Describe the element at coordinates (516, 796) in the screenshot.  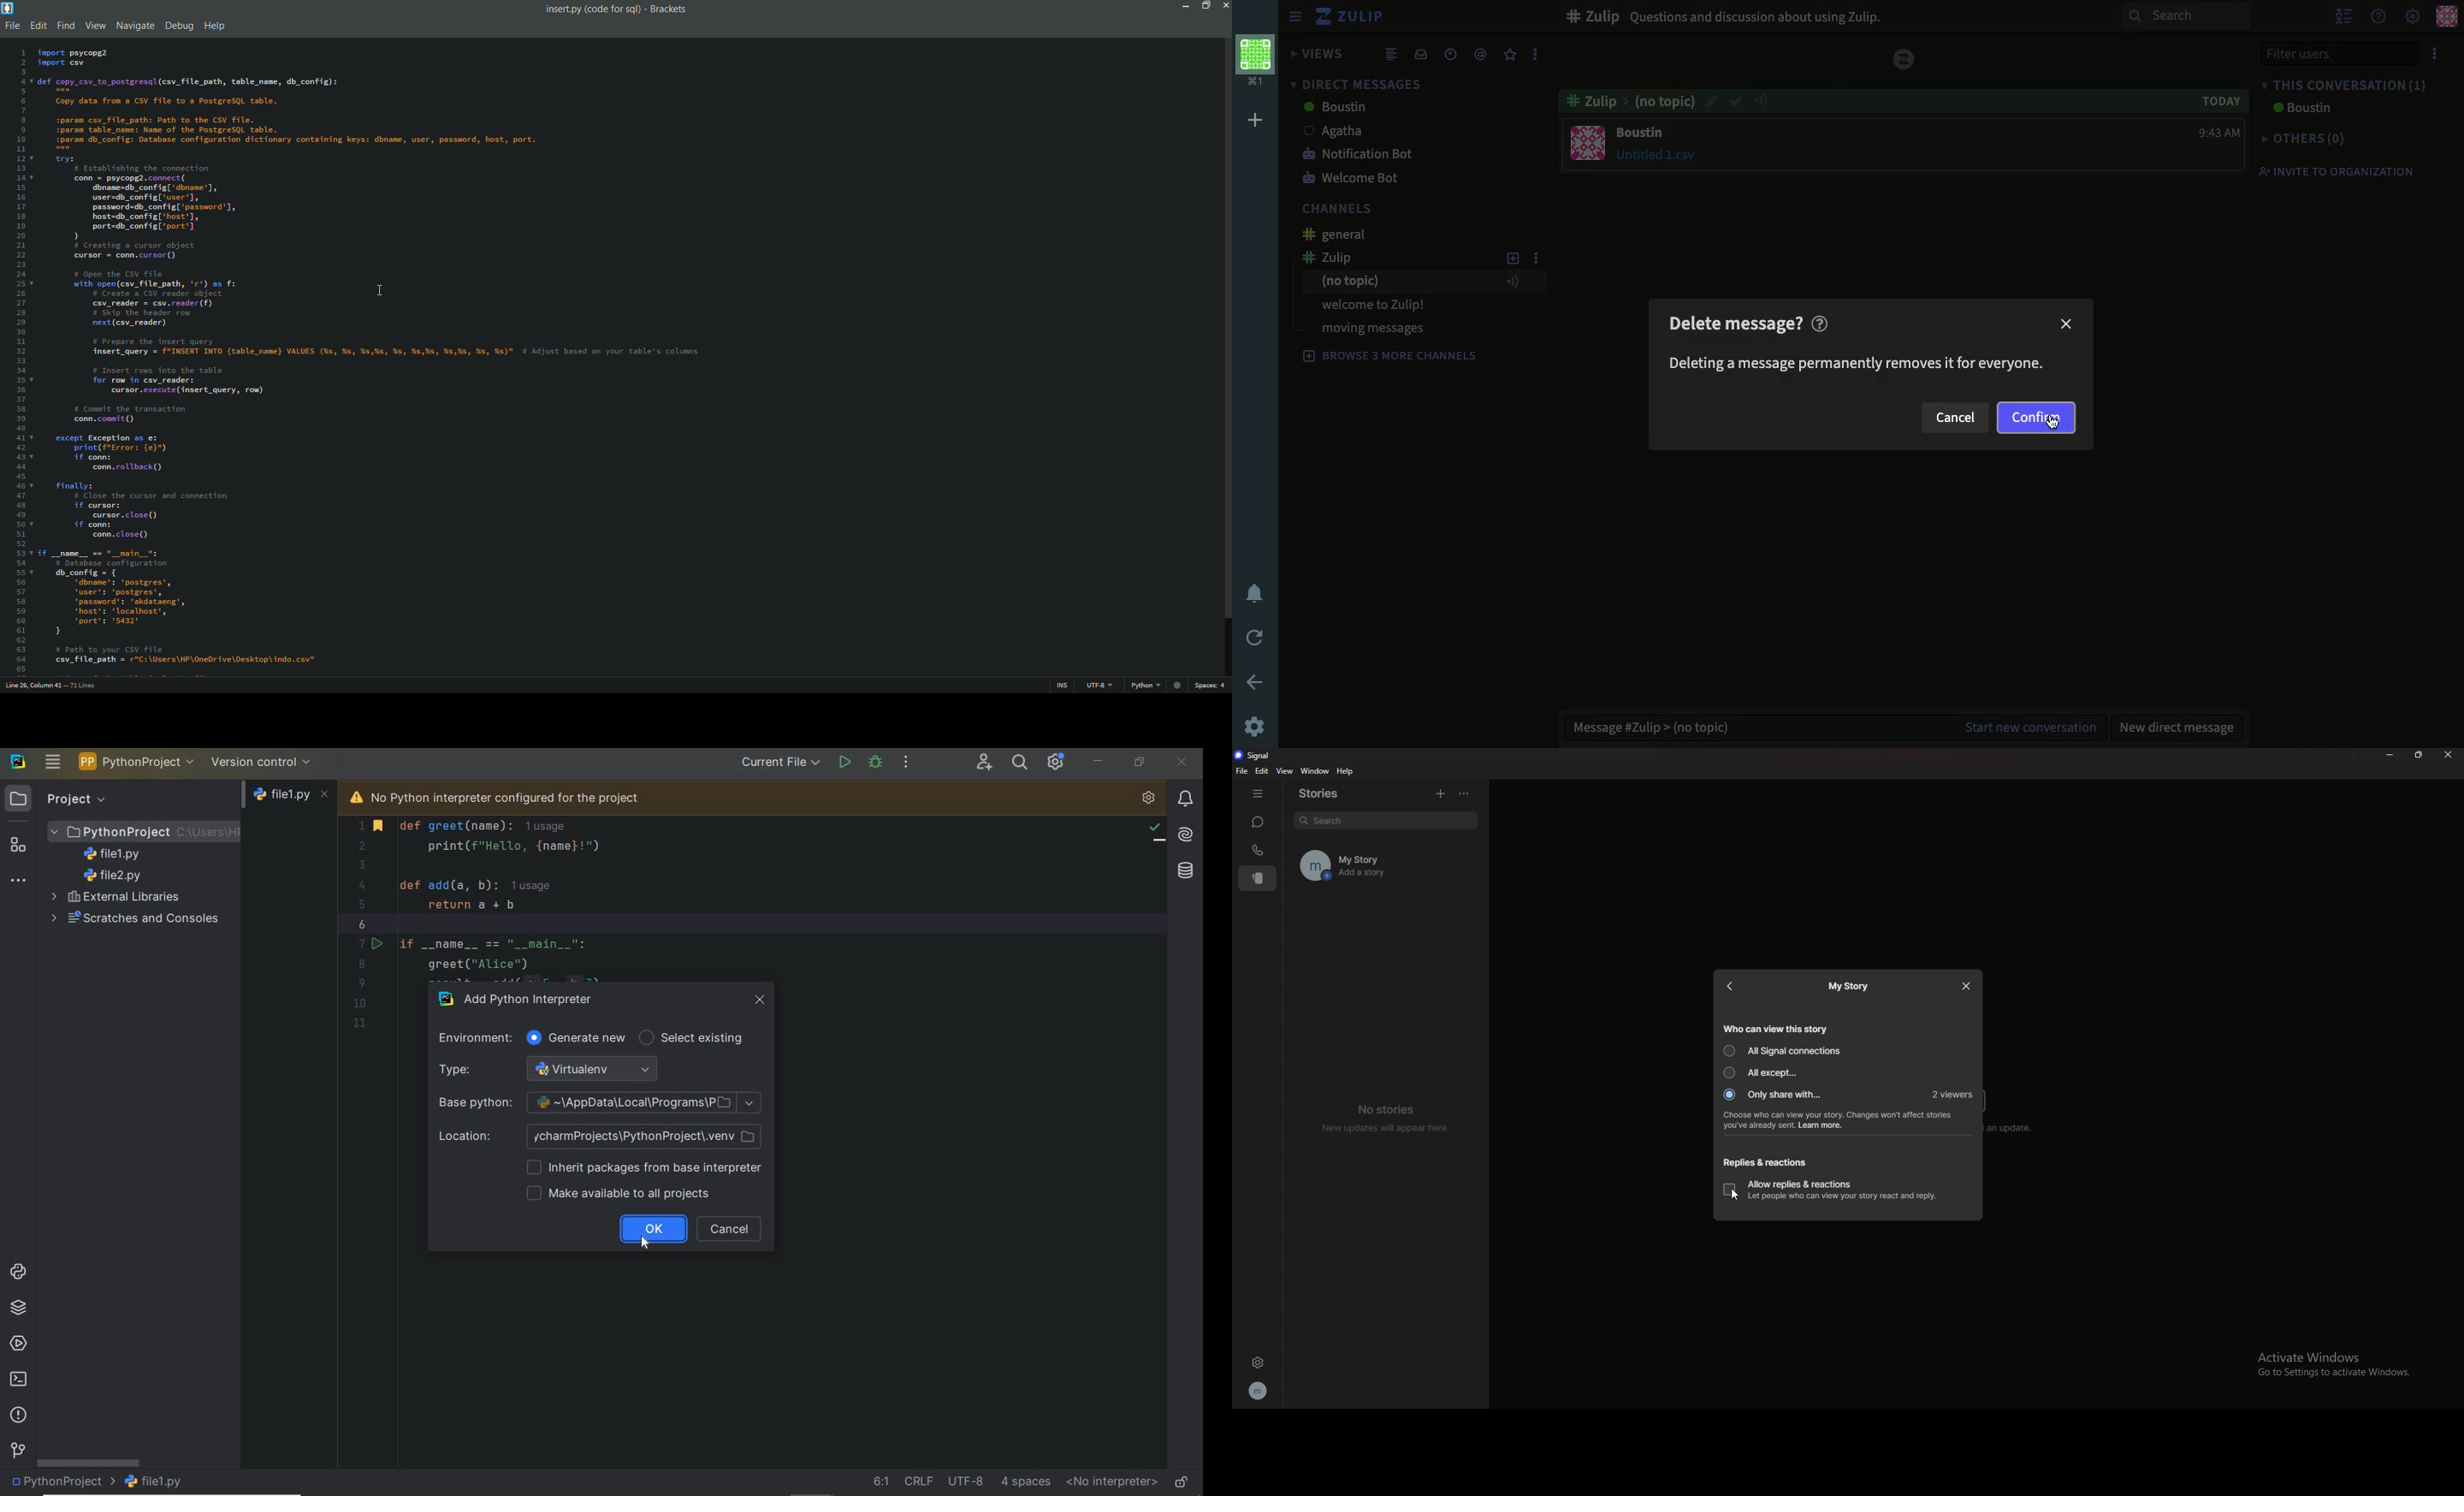
I see `No python interpreter configured for the project` at that location.